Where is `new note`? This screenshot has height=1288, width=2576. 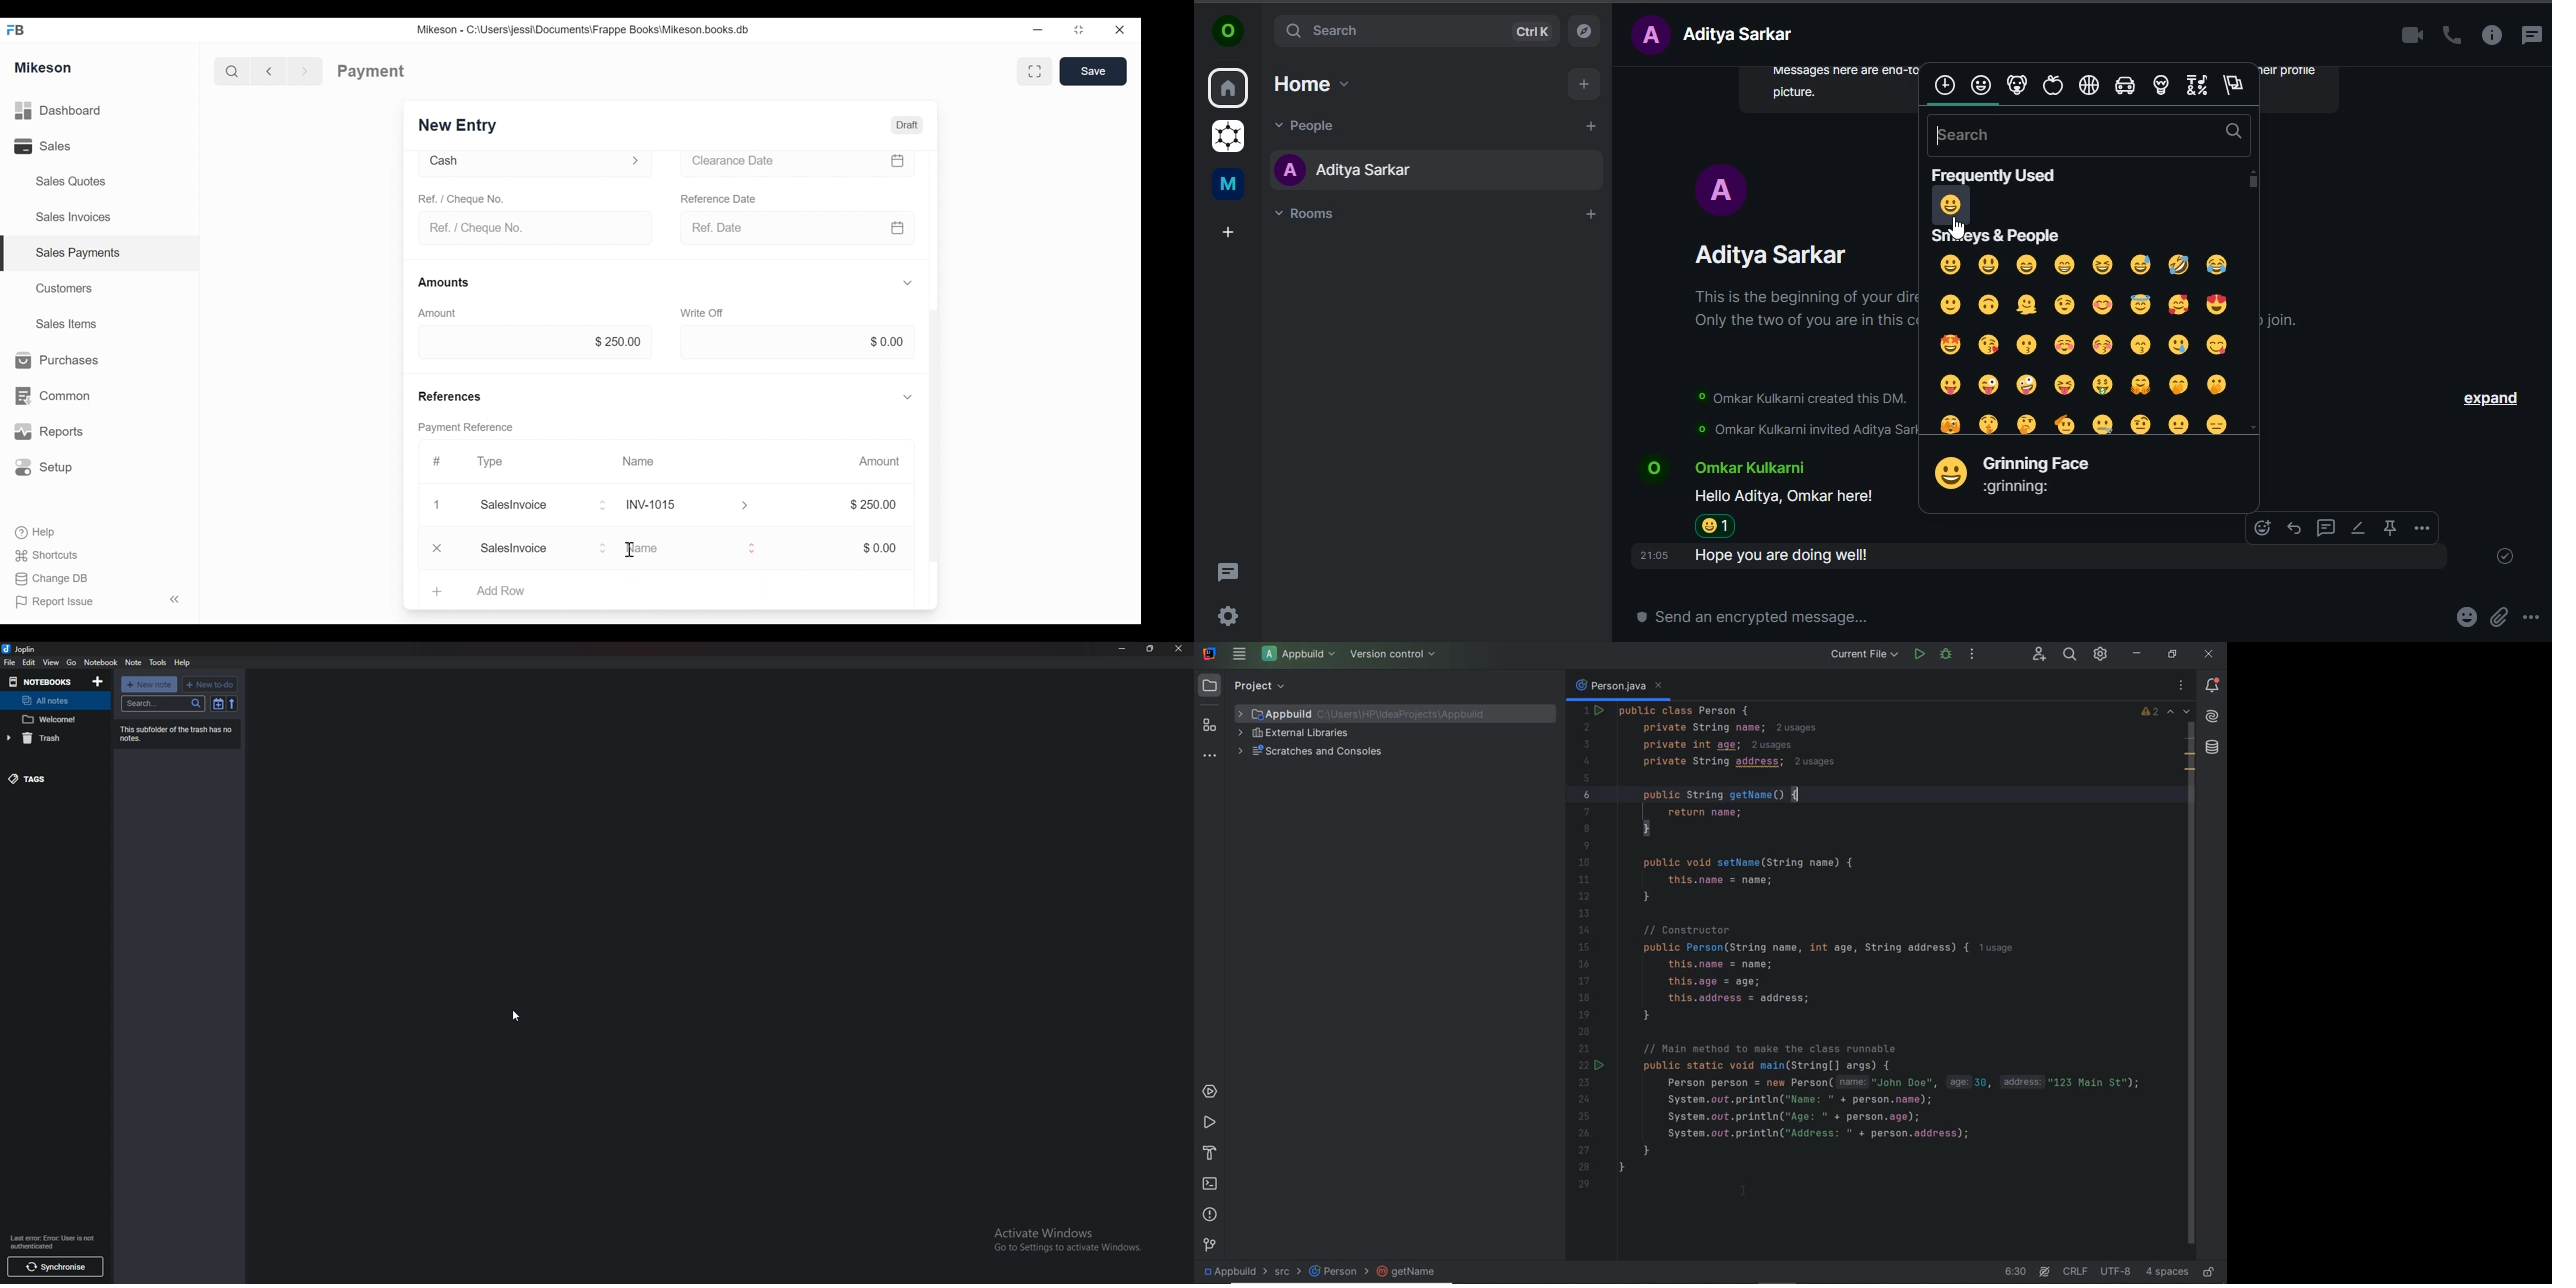 new note is located at coordinates (149, 685).